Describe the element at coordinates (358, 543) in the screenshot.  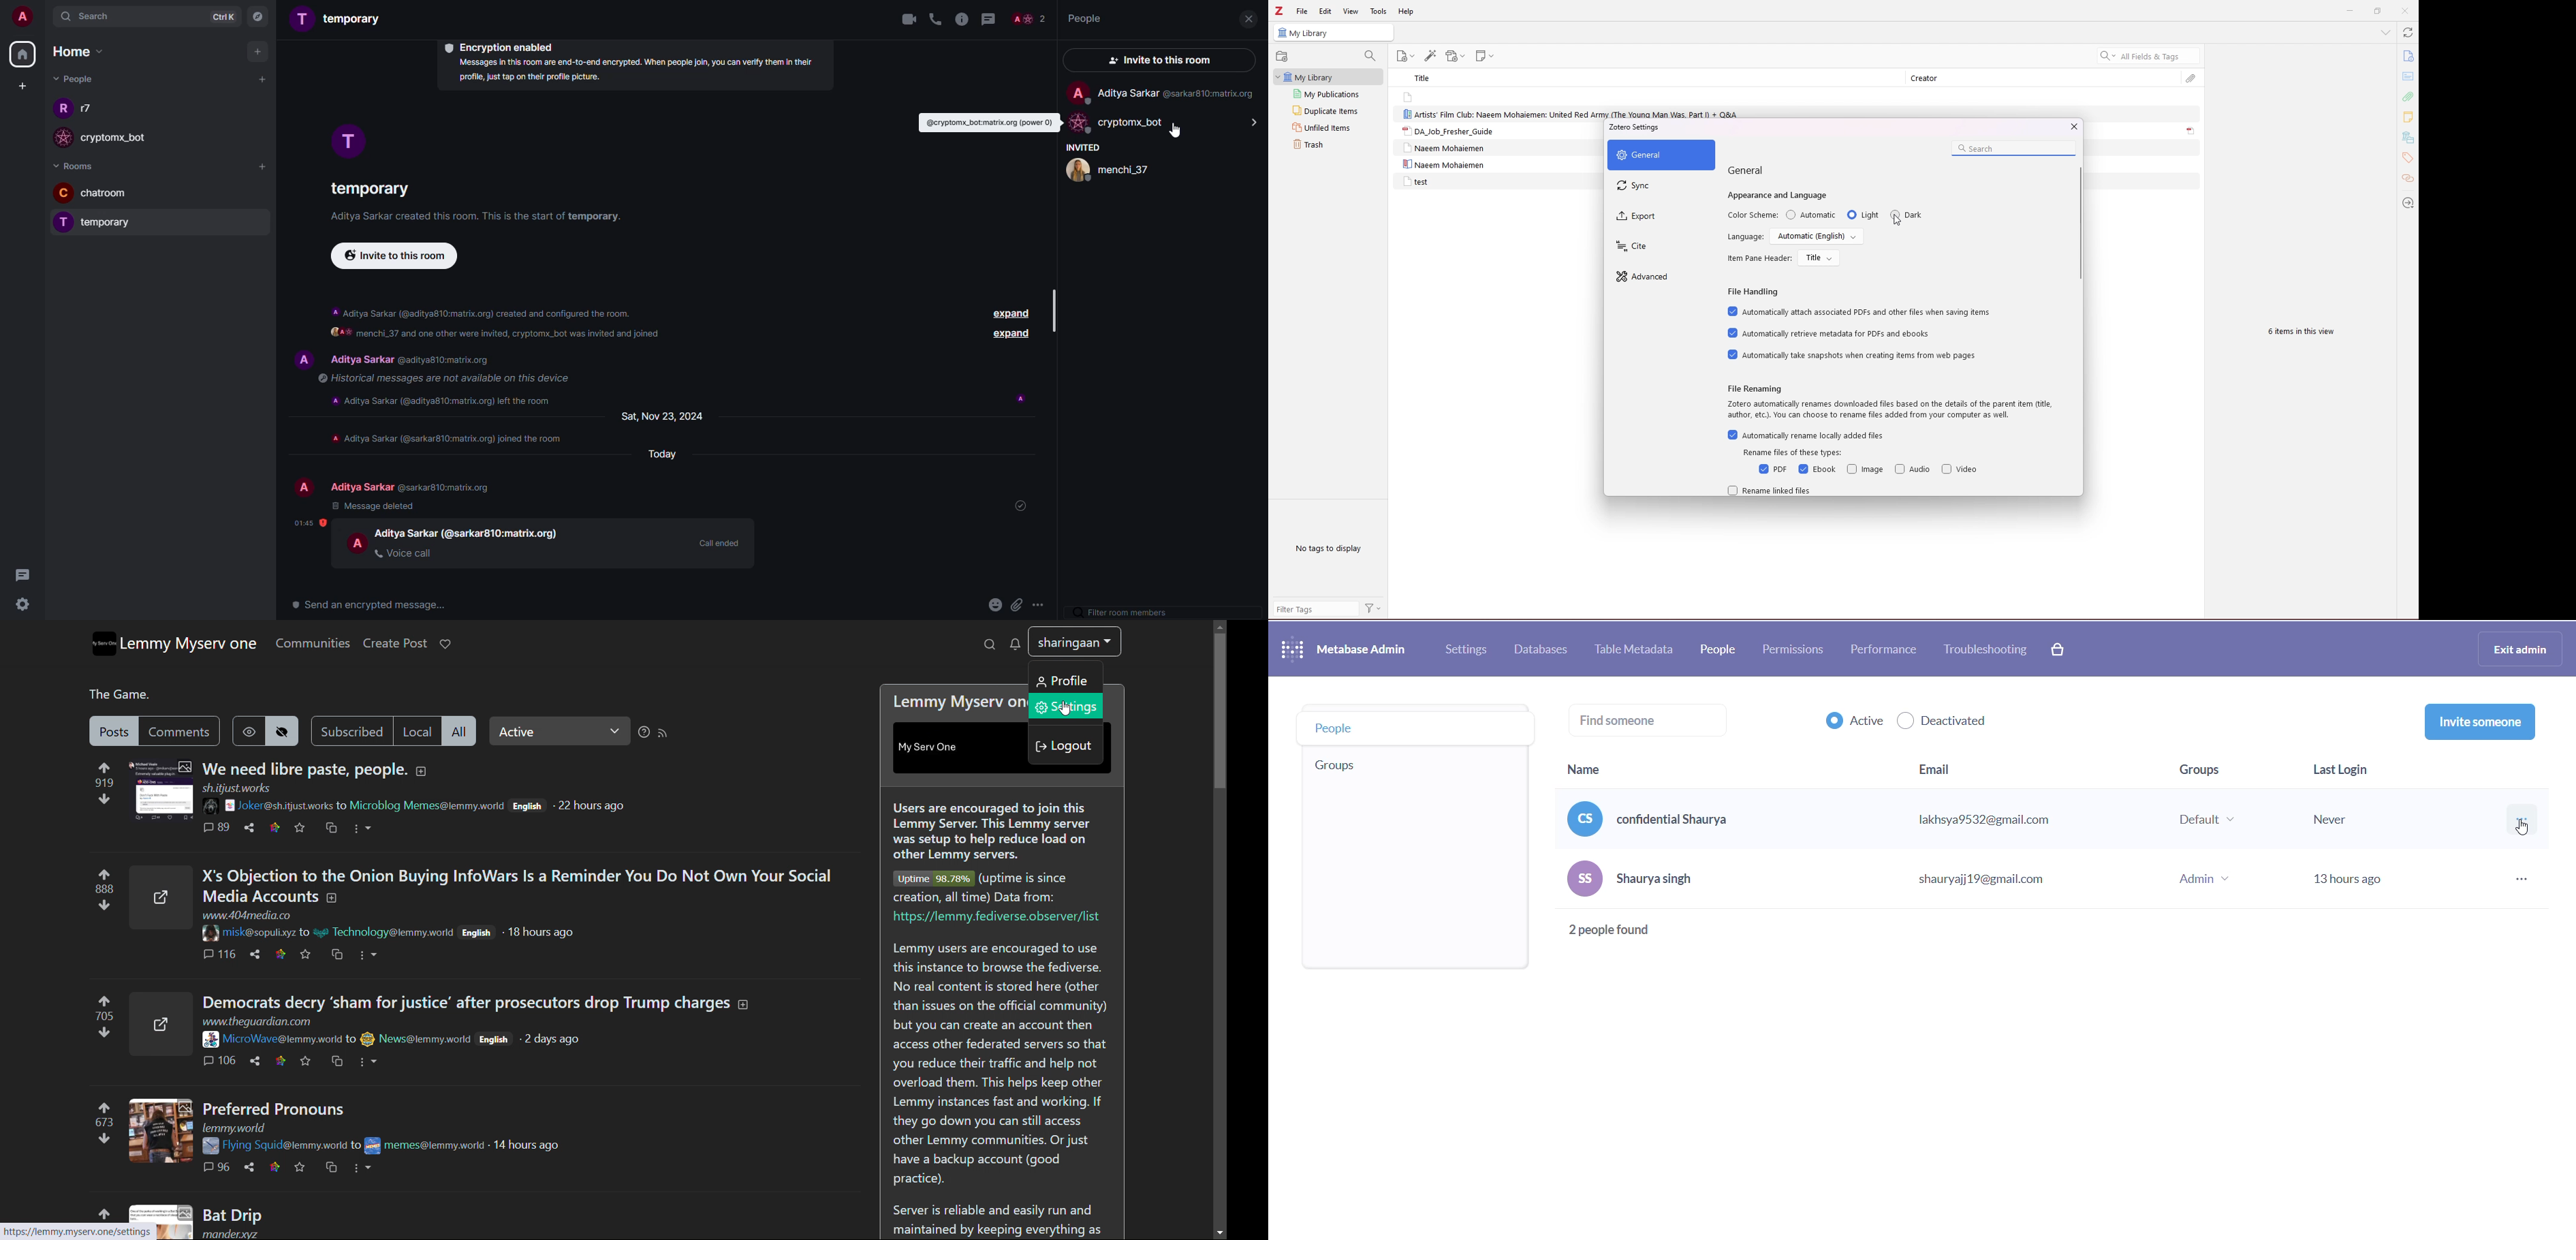
I see `profile` at that location.